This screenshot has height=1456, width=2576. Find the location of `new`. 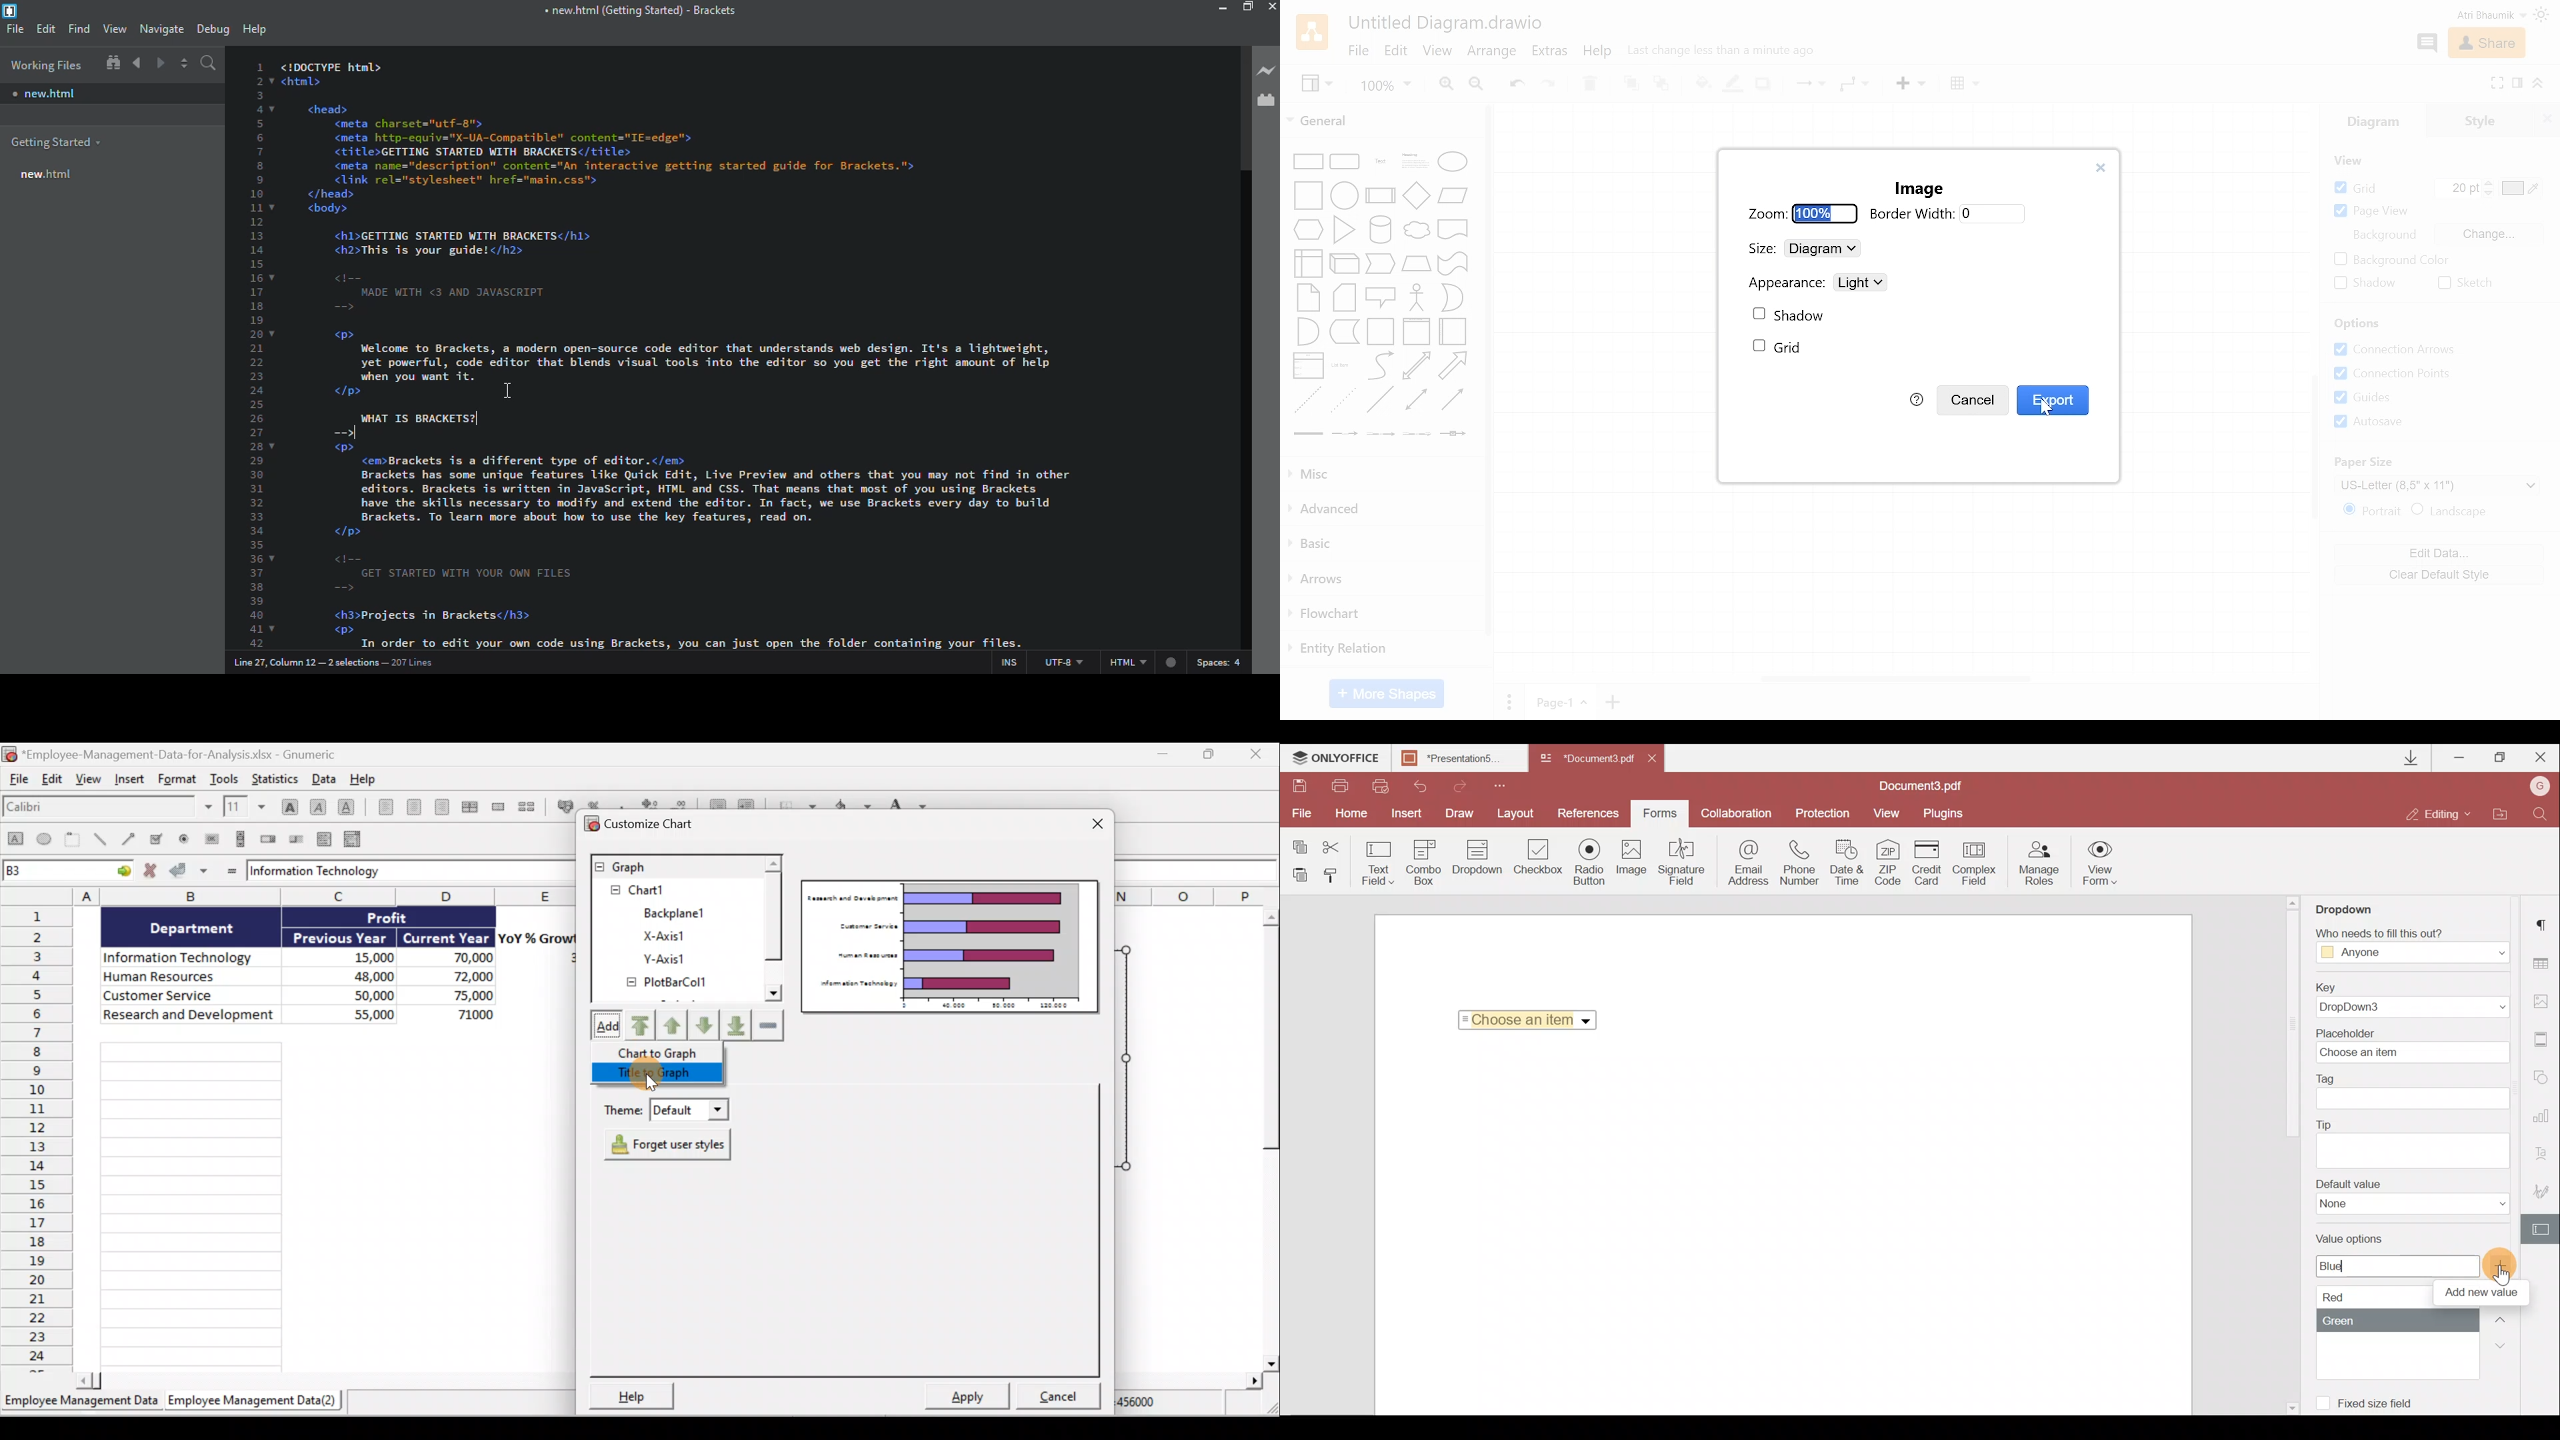

new is located at coordinates (47, 92).